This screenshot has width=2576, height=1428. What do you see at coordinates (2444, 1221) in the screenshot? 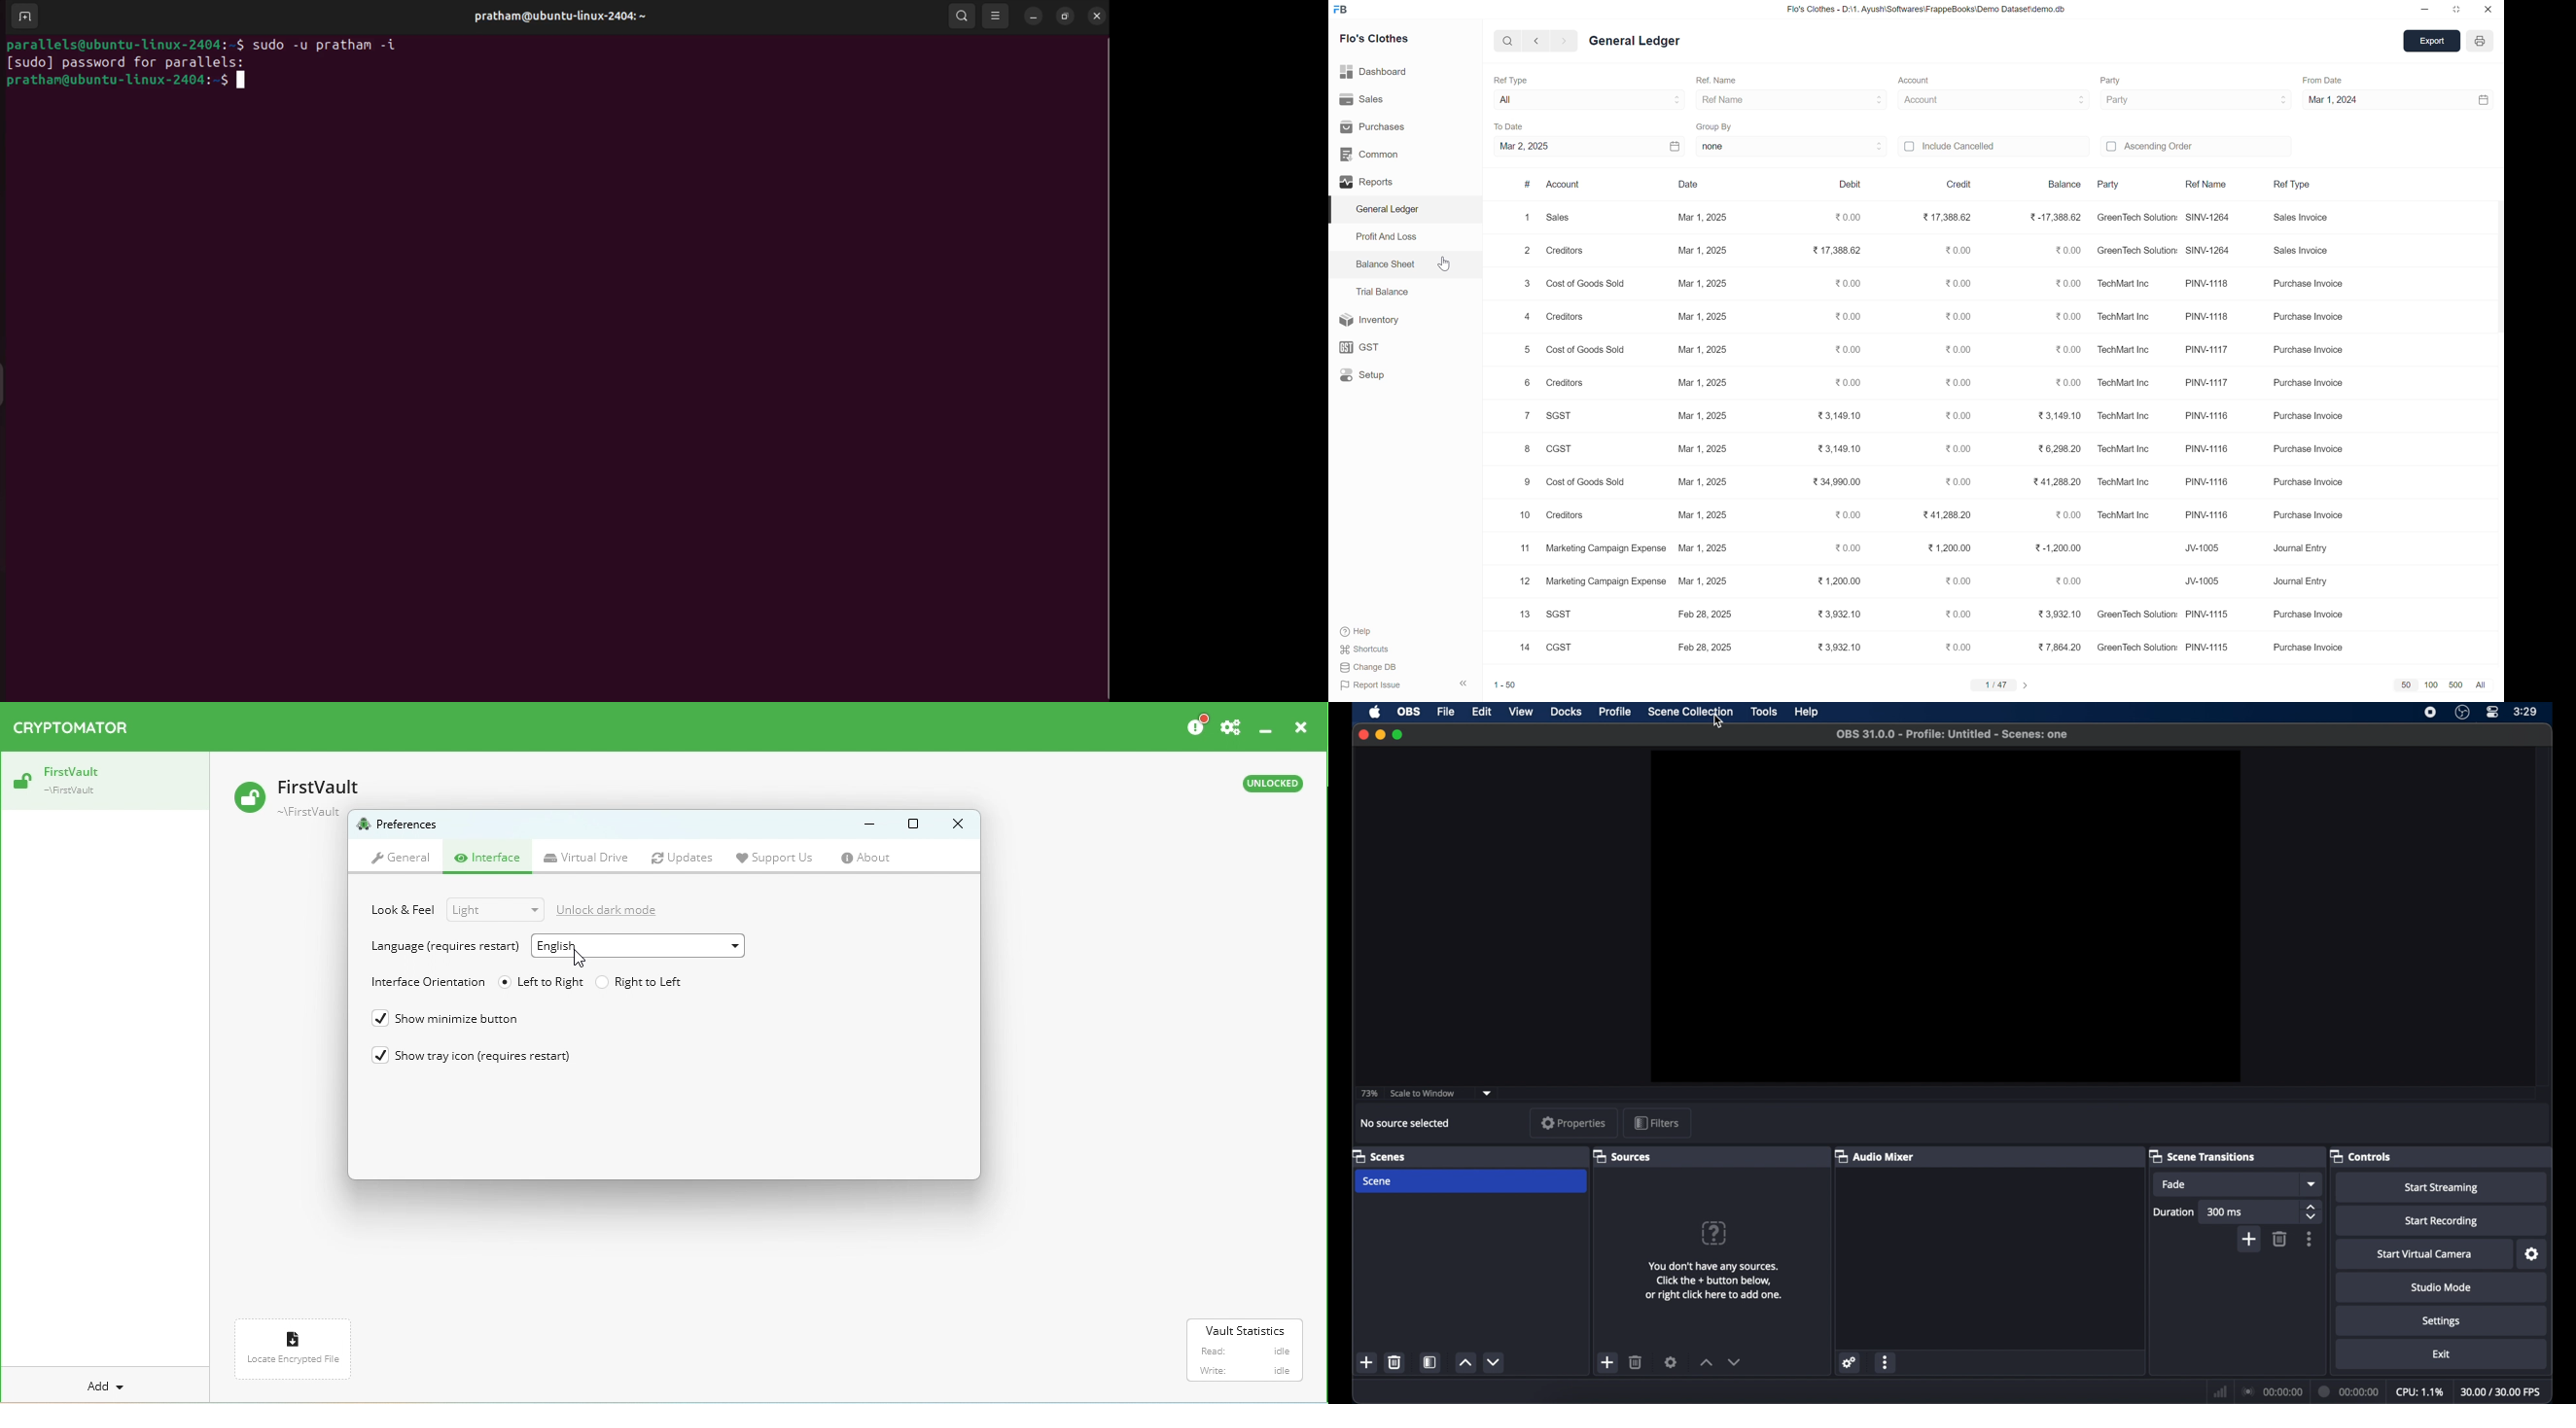
I see `start recording` at bounding box center [2444, 1221].